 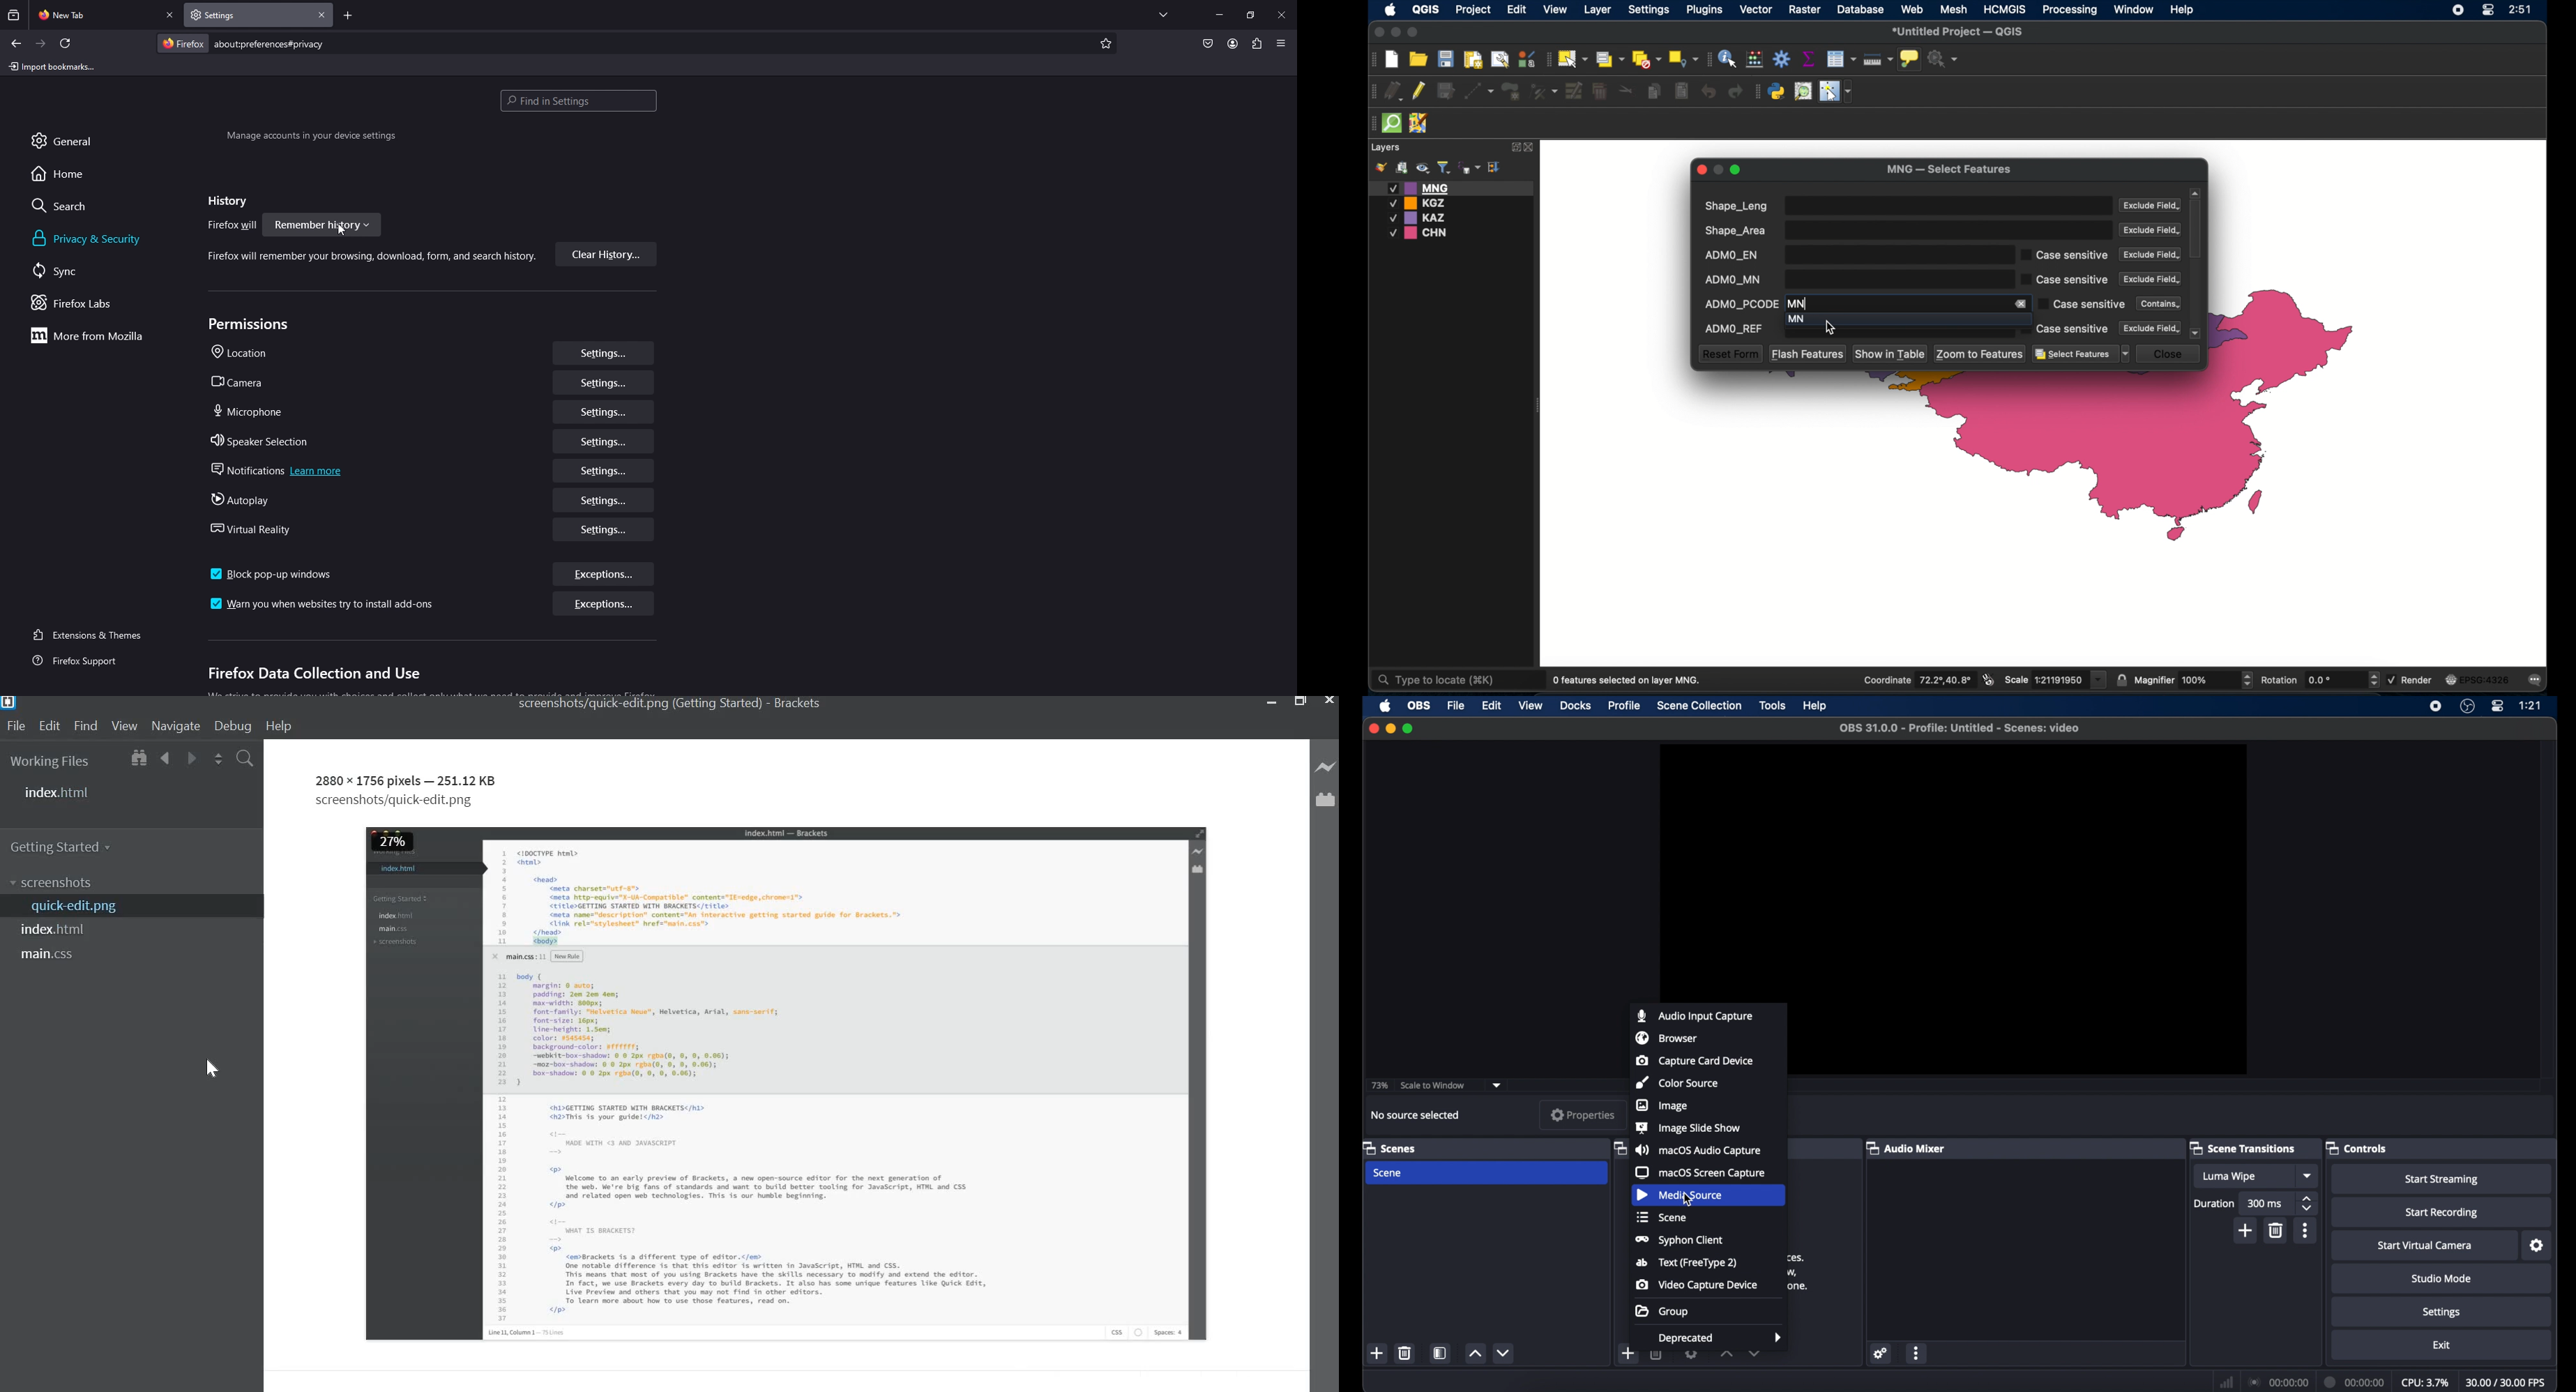 I want to click on scene, so click(x=1387, y=1173).